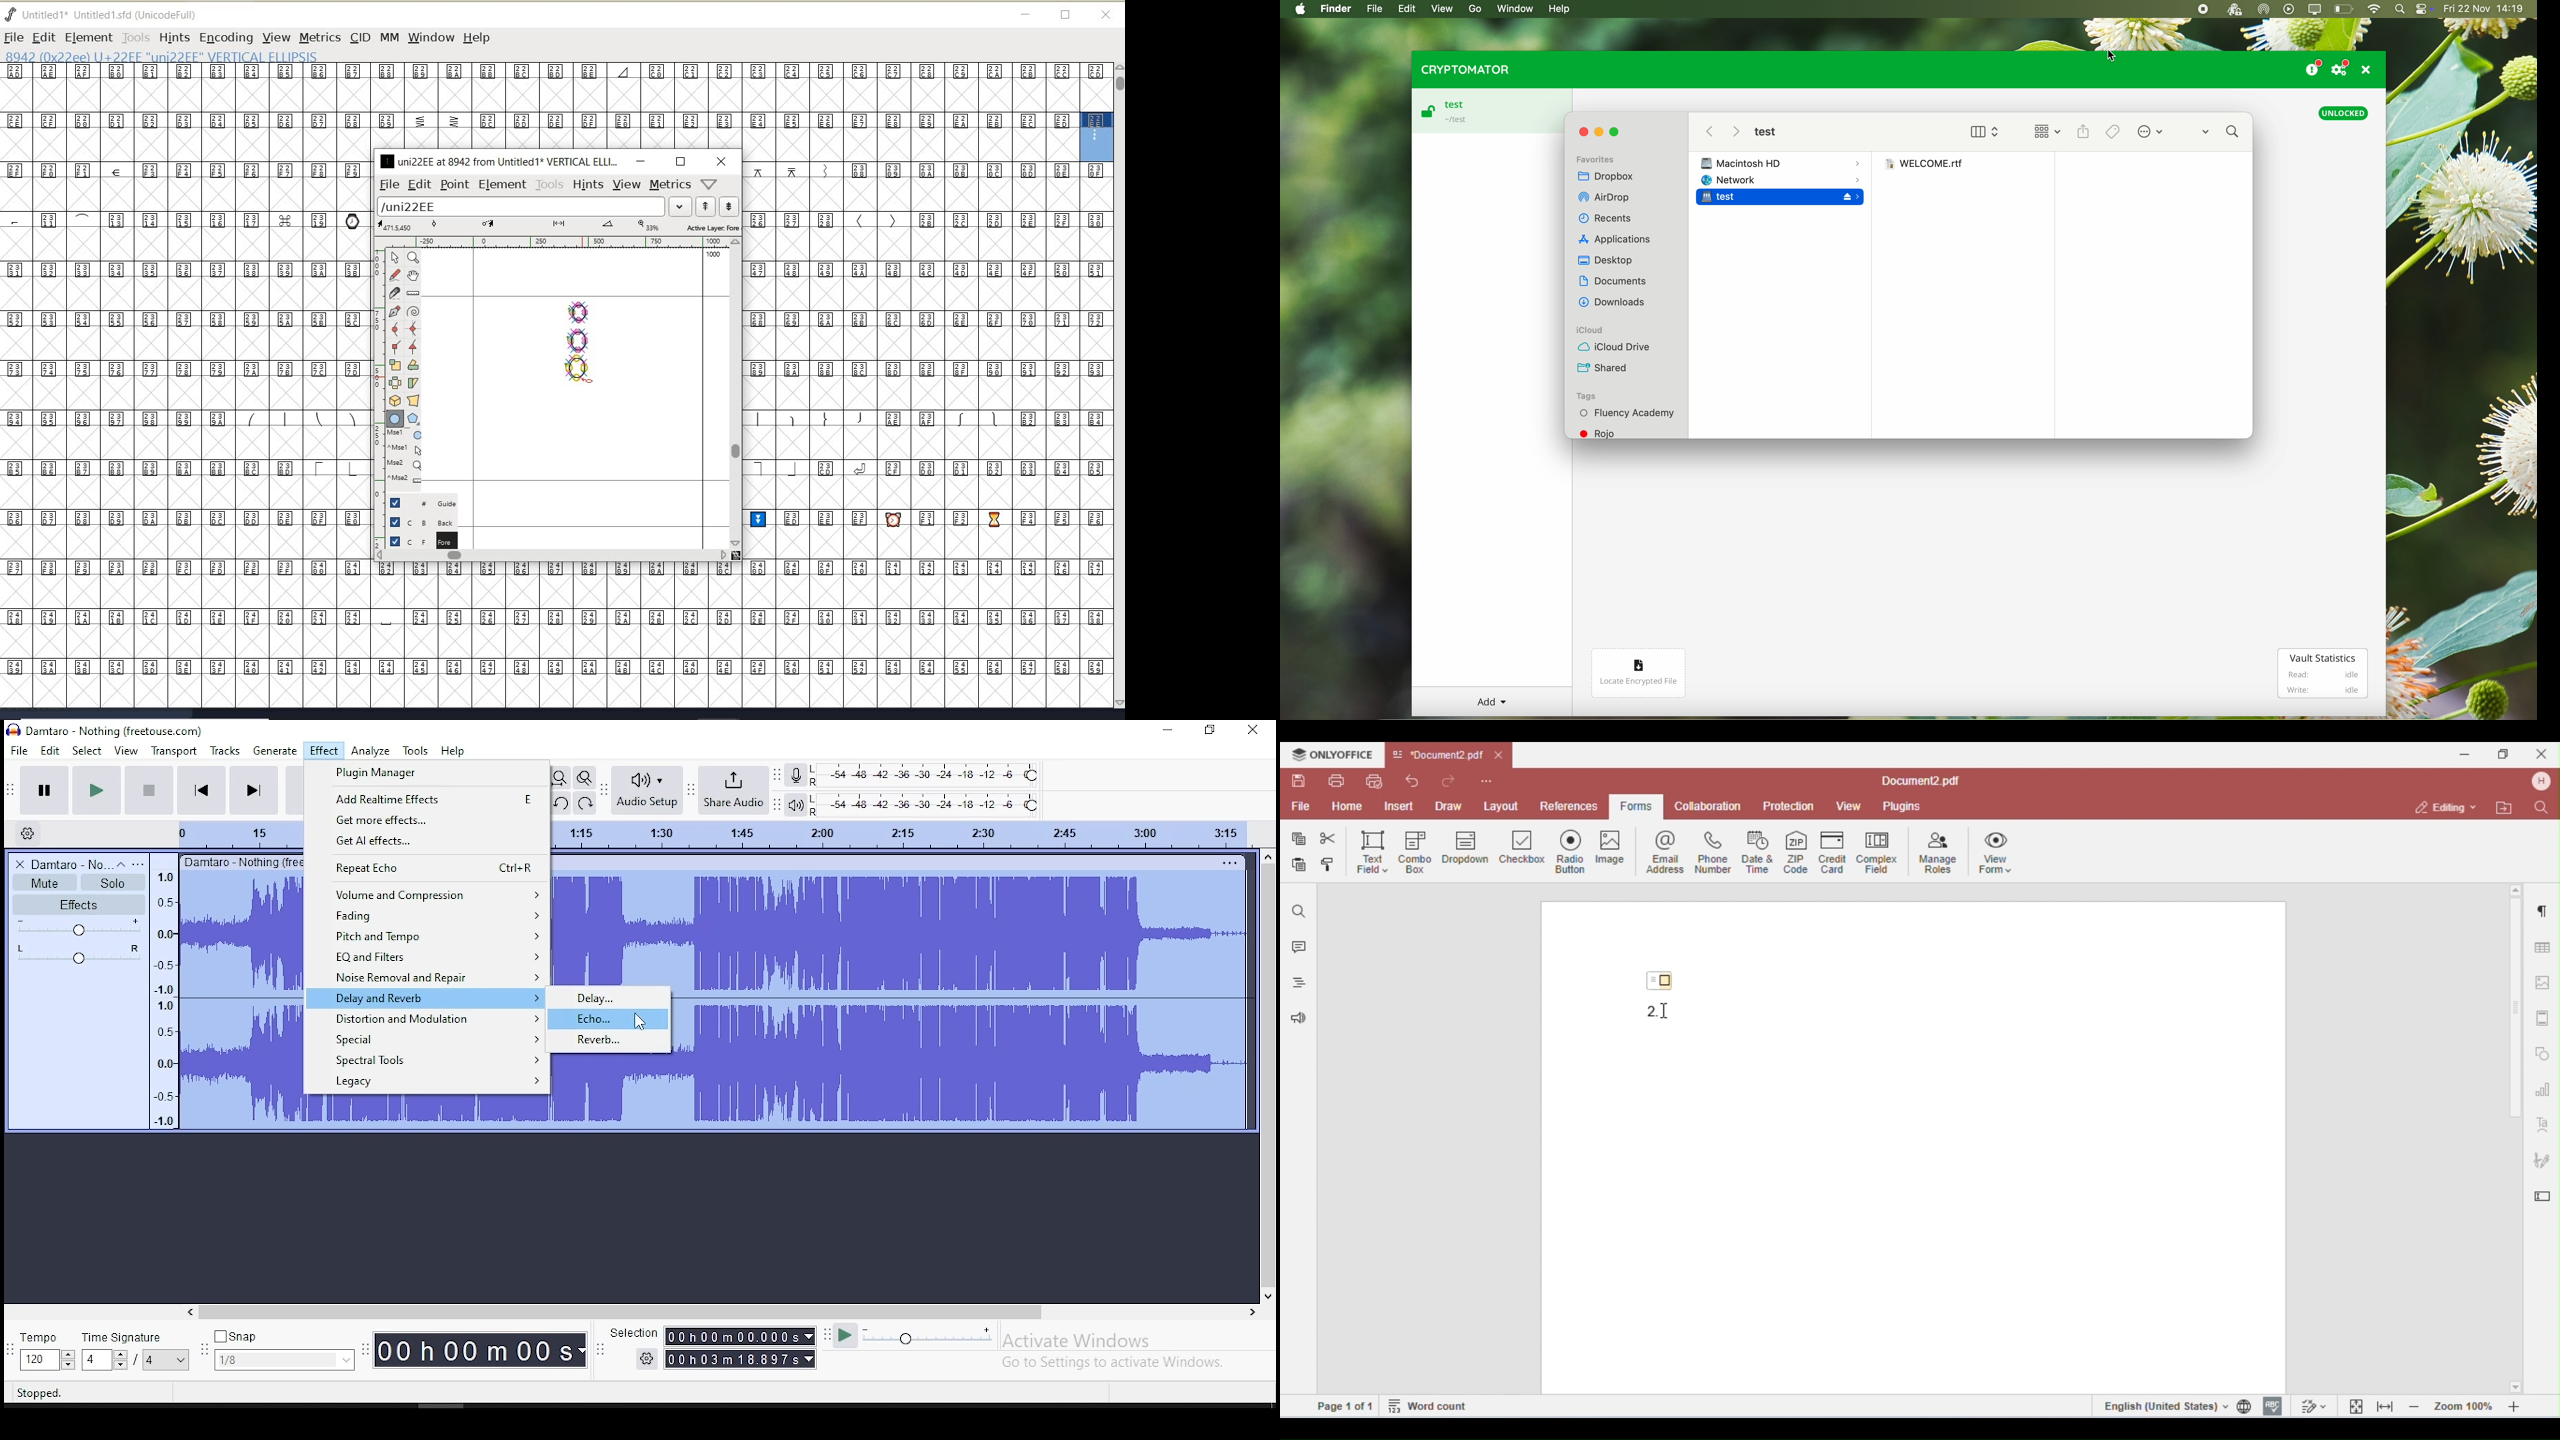  Describe the element at coordinates (632, 1334) in the screenshot. I see `‘Selection` at that location.